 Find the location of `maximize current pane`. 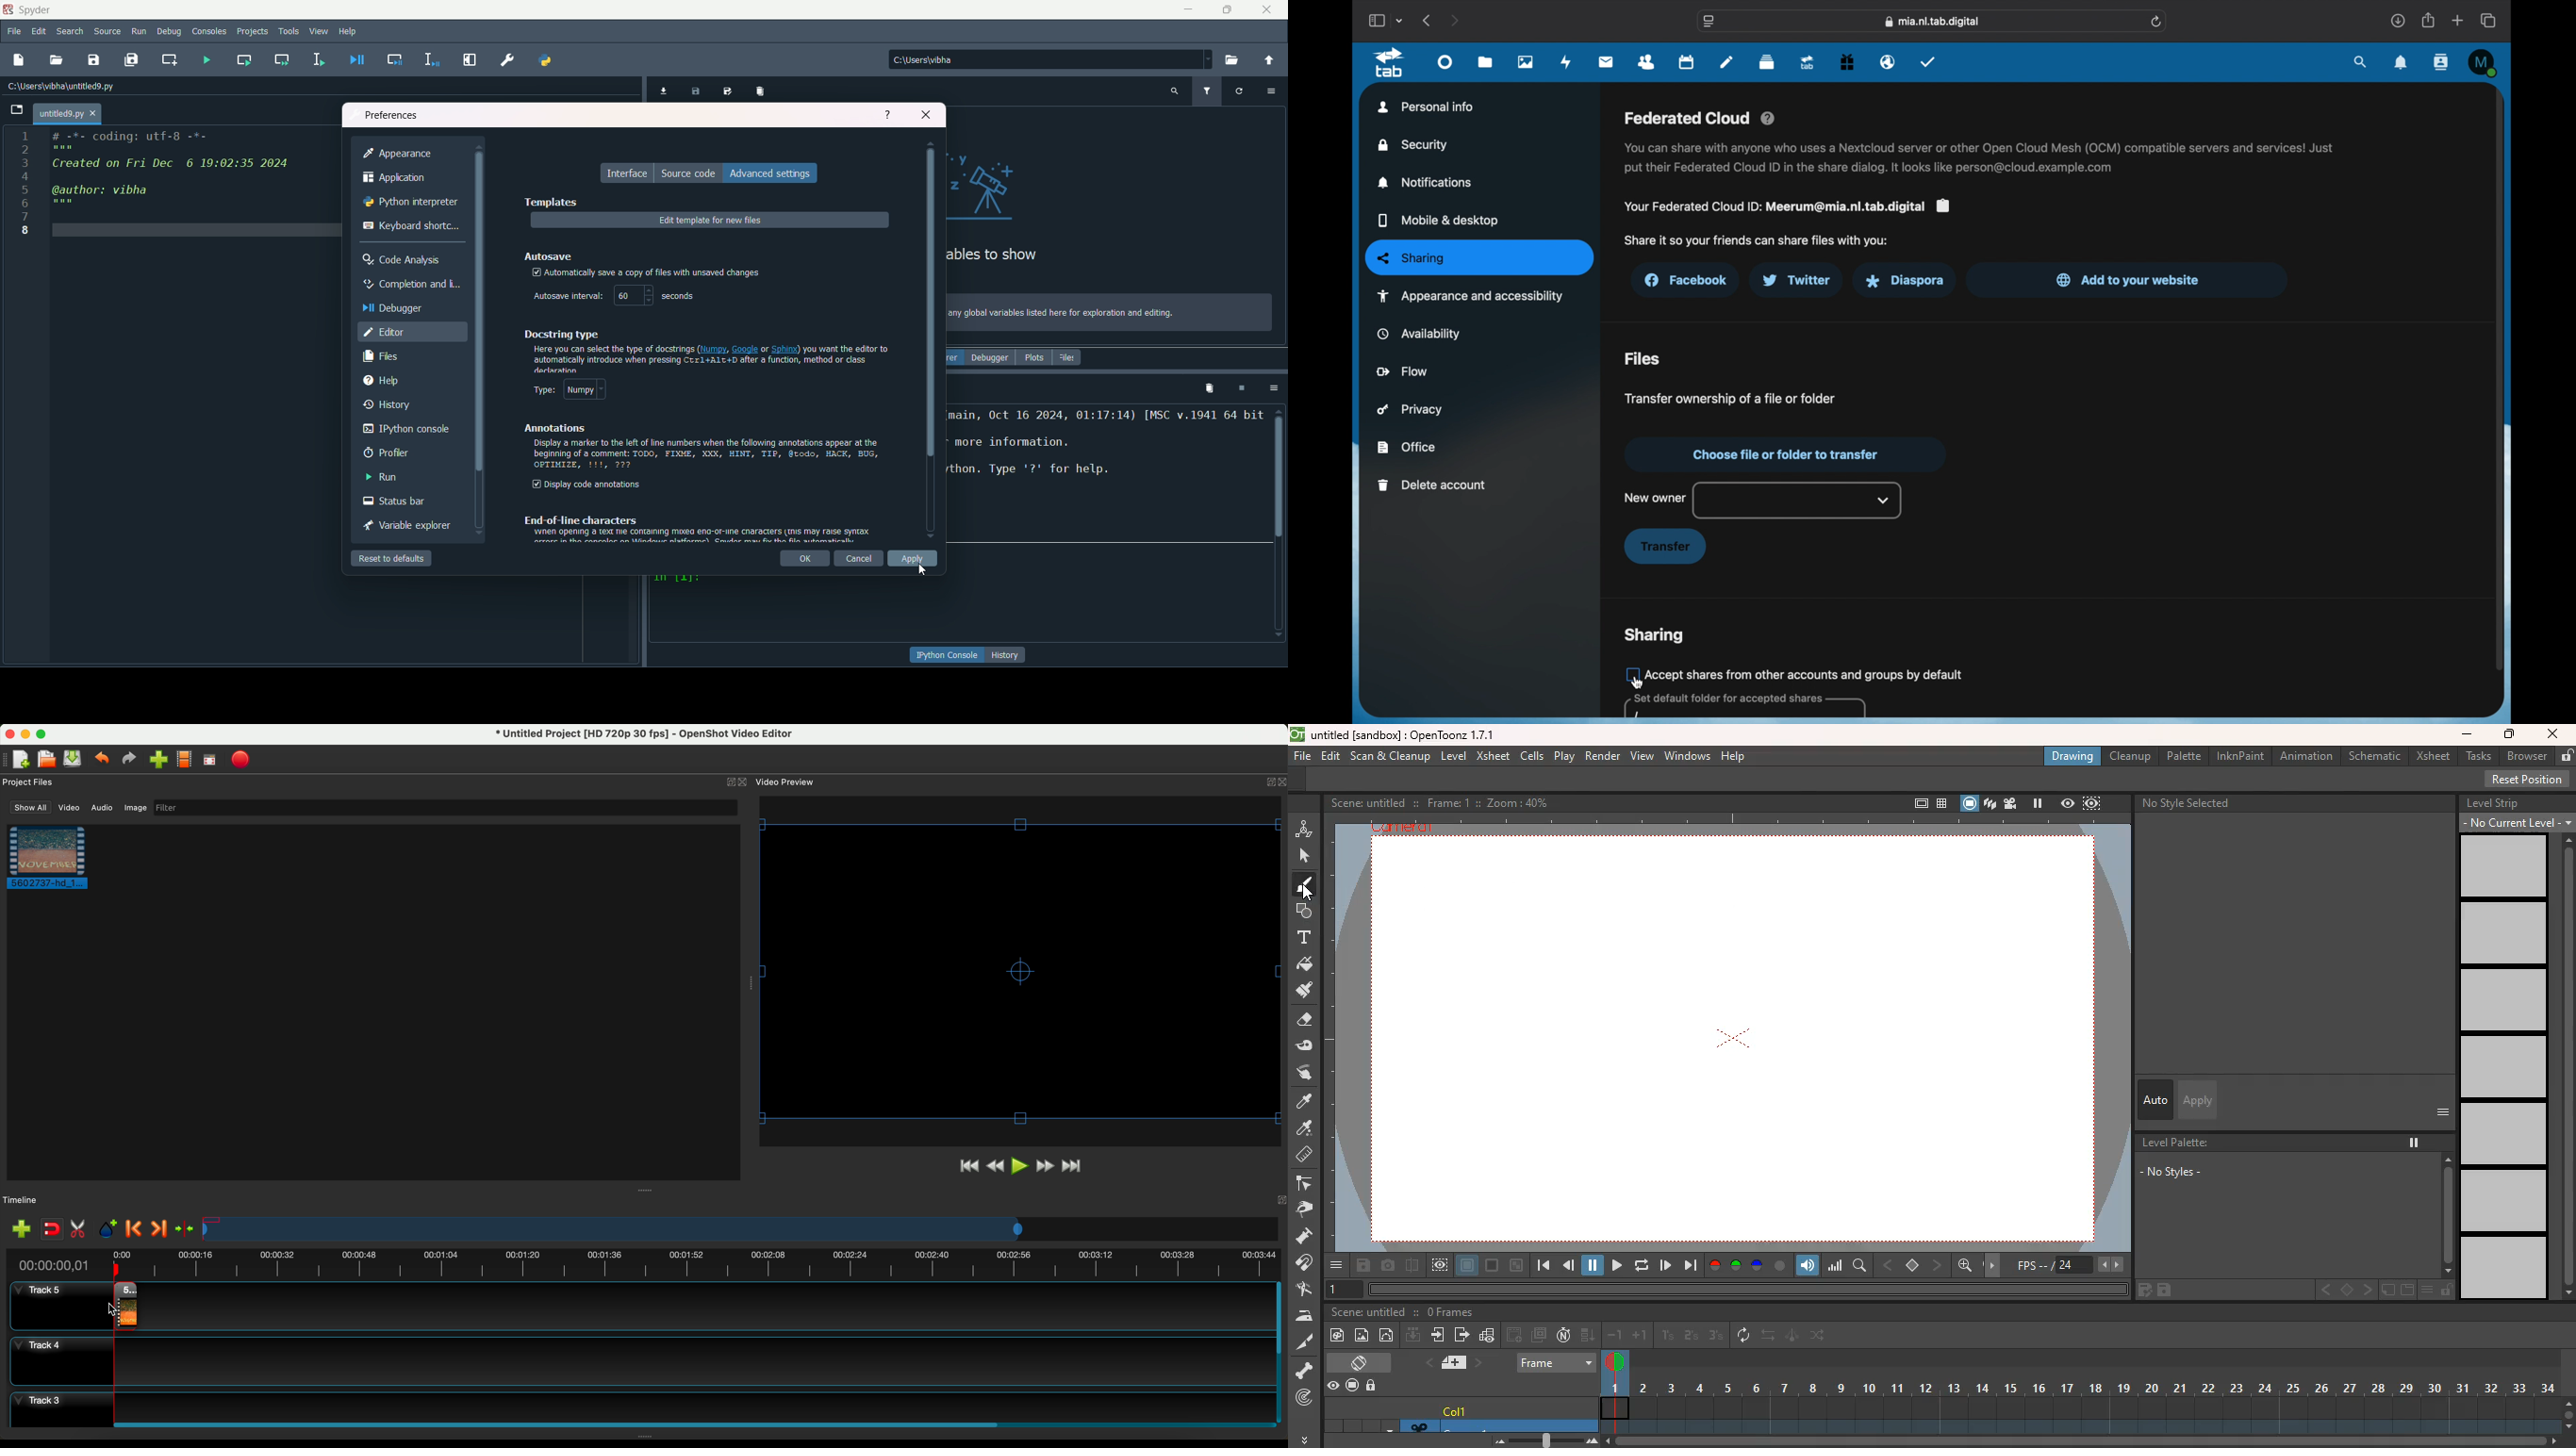

maximize current pane is located at coordinates (470, 60).